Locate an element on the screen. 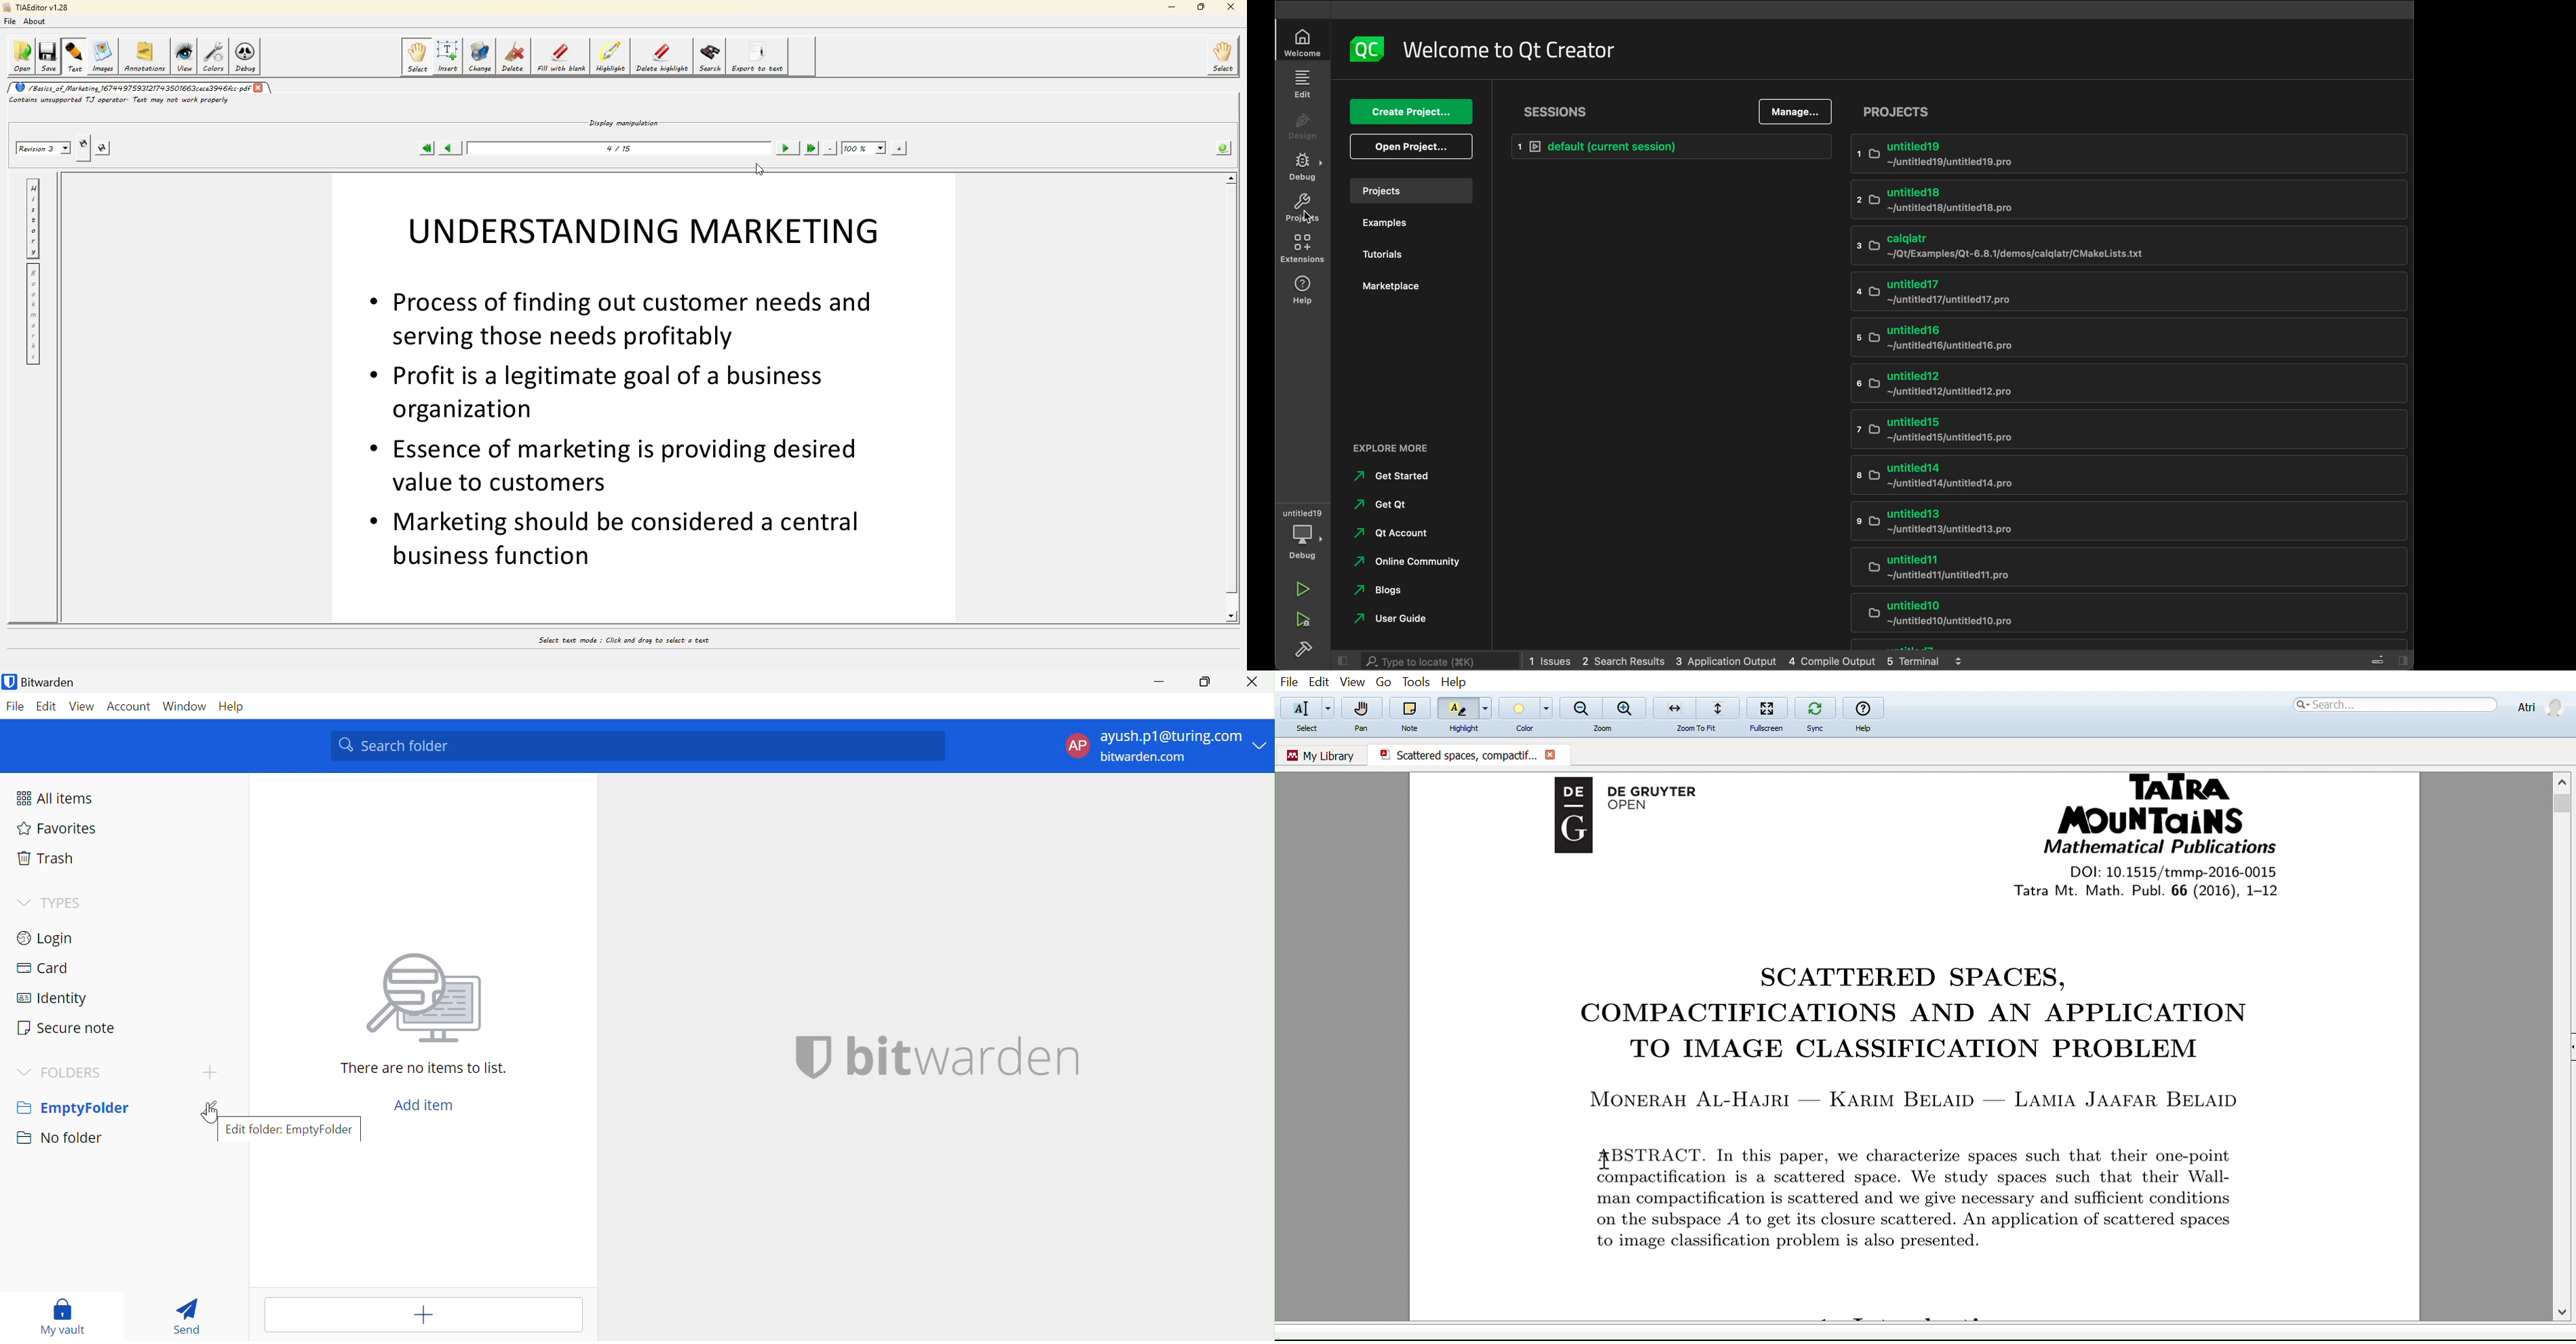 The image size is (2576, 1344). manage is located at coordinates (1794, 111).